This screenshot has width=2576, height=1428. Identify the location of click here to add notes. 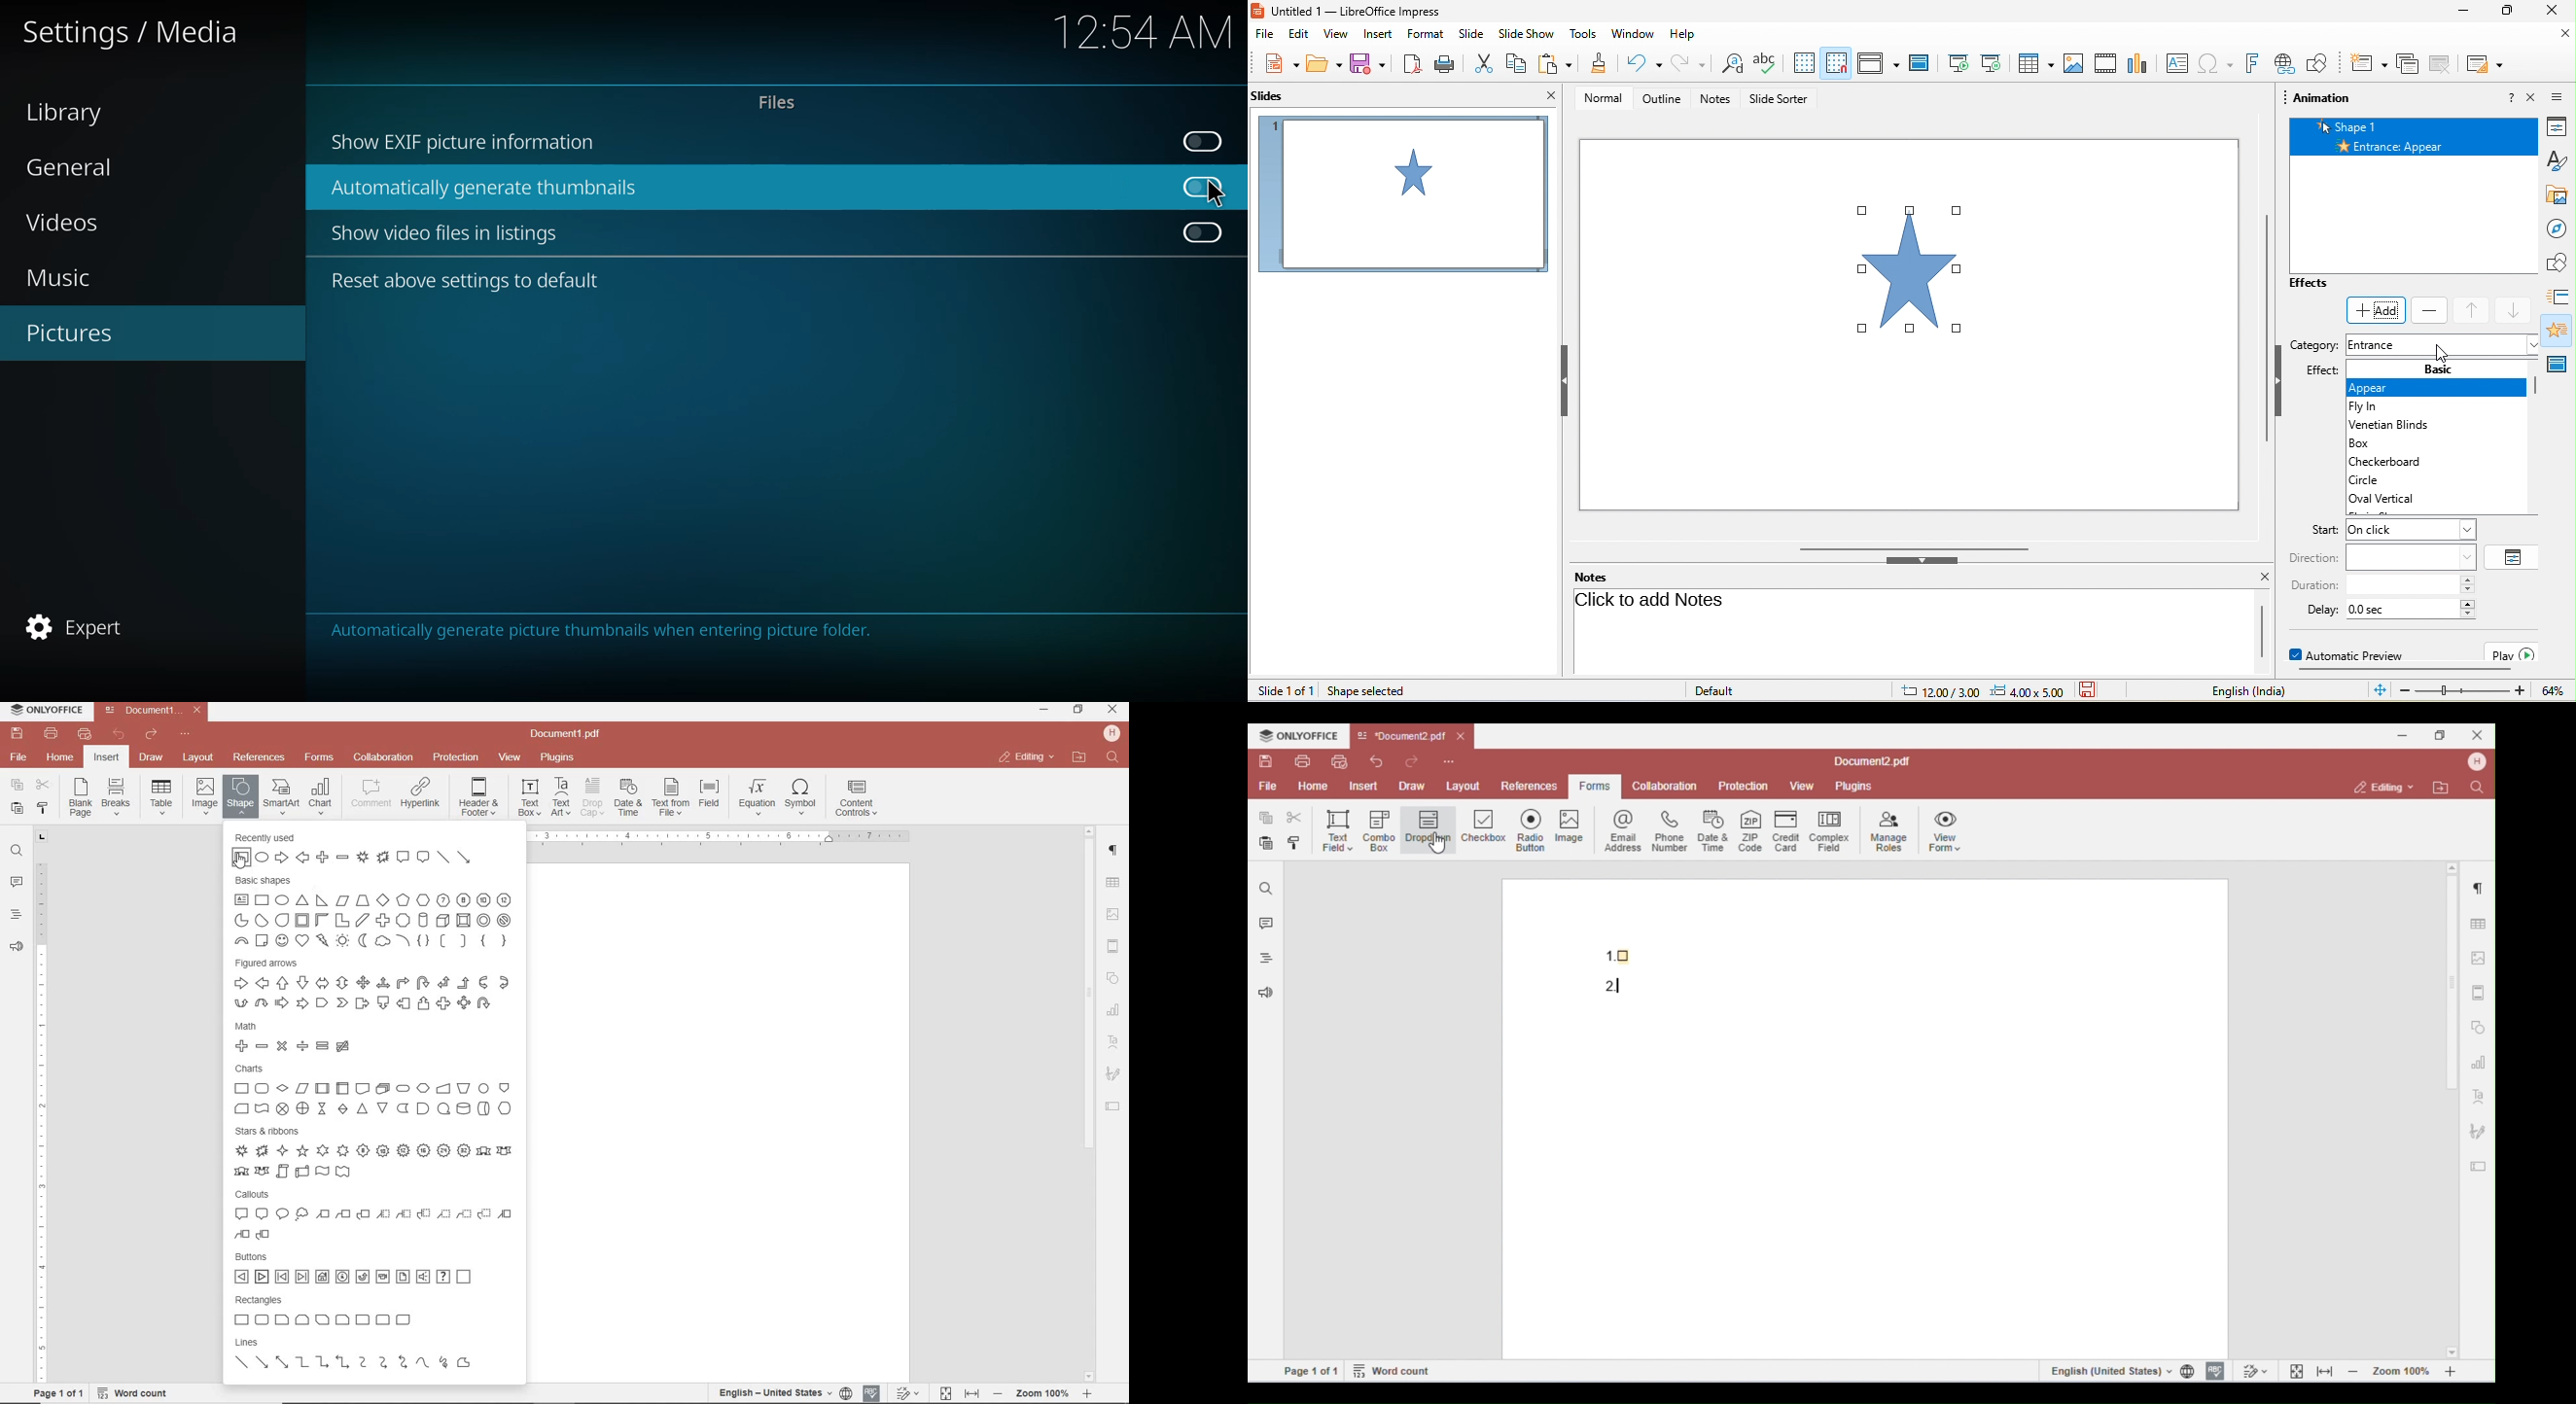
(1909, 628).